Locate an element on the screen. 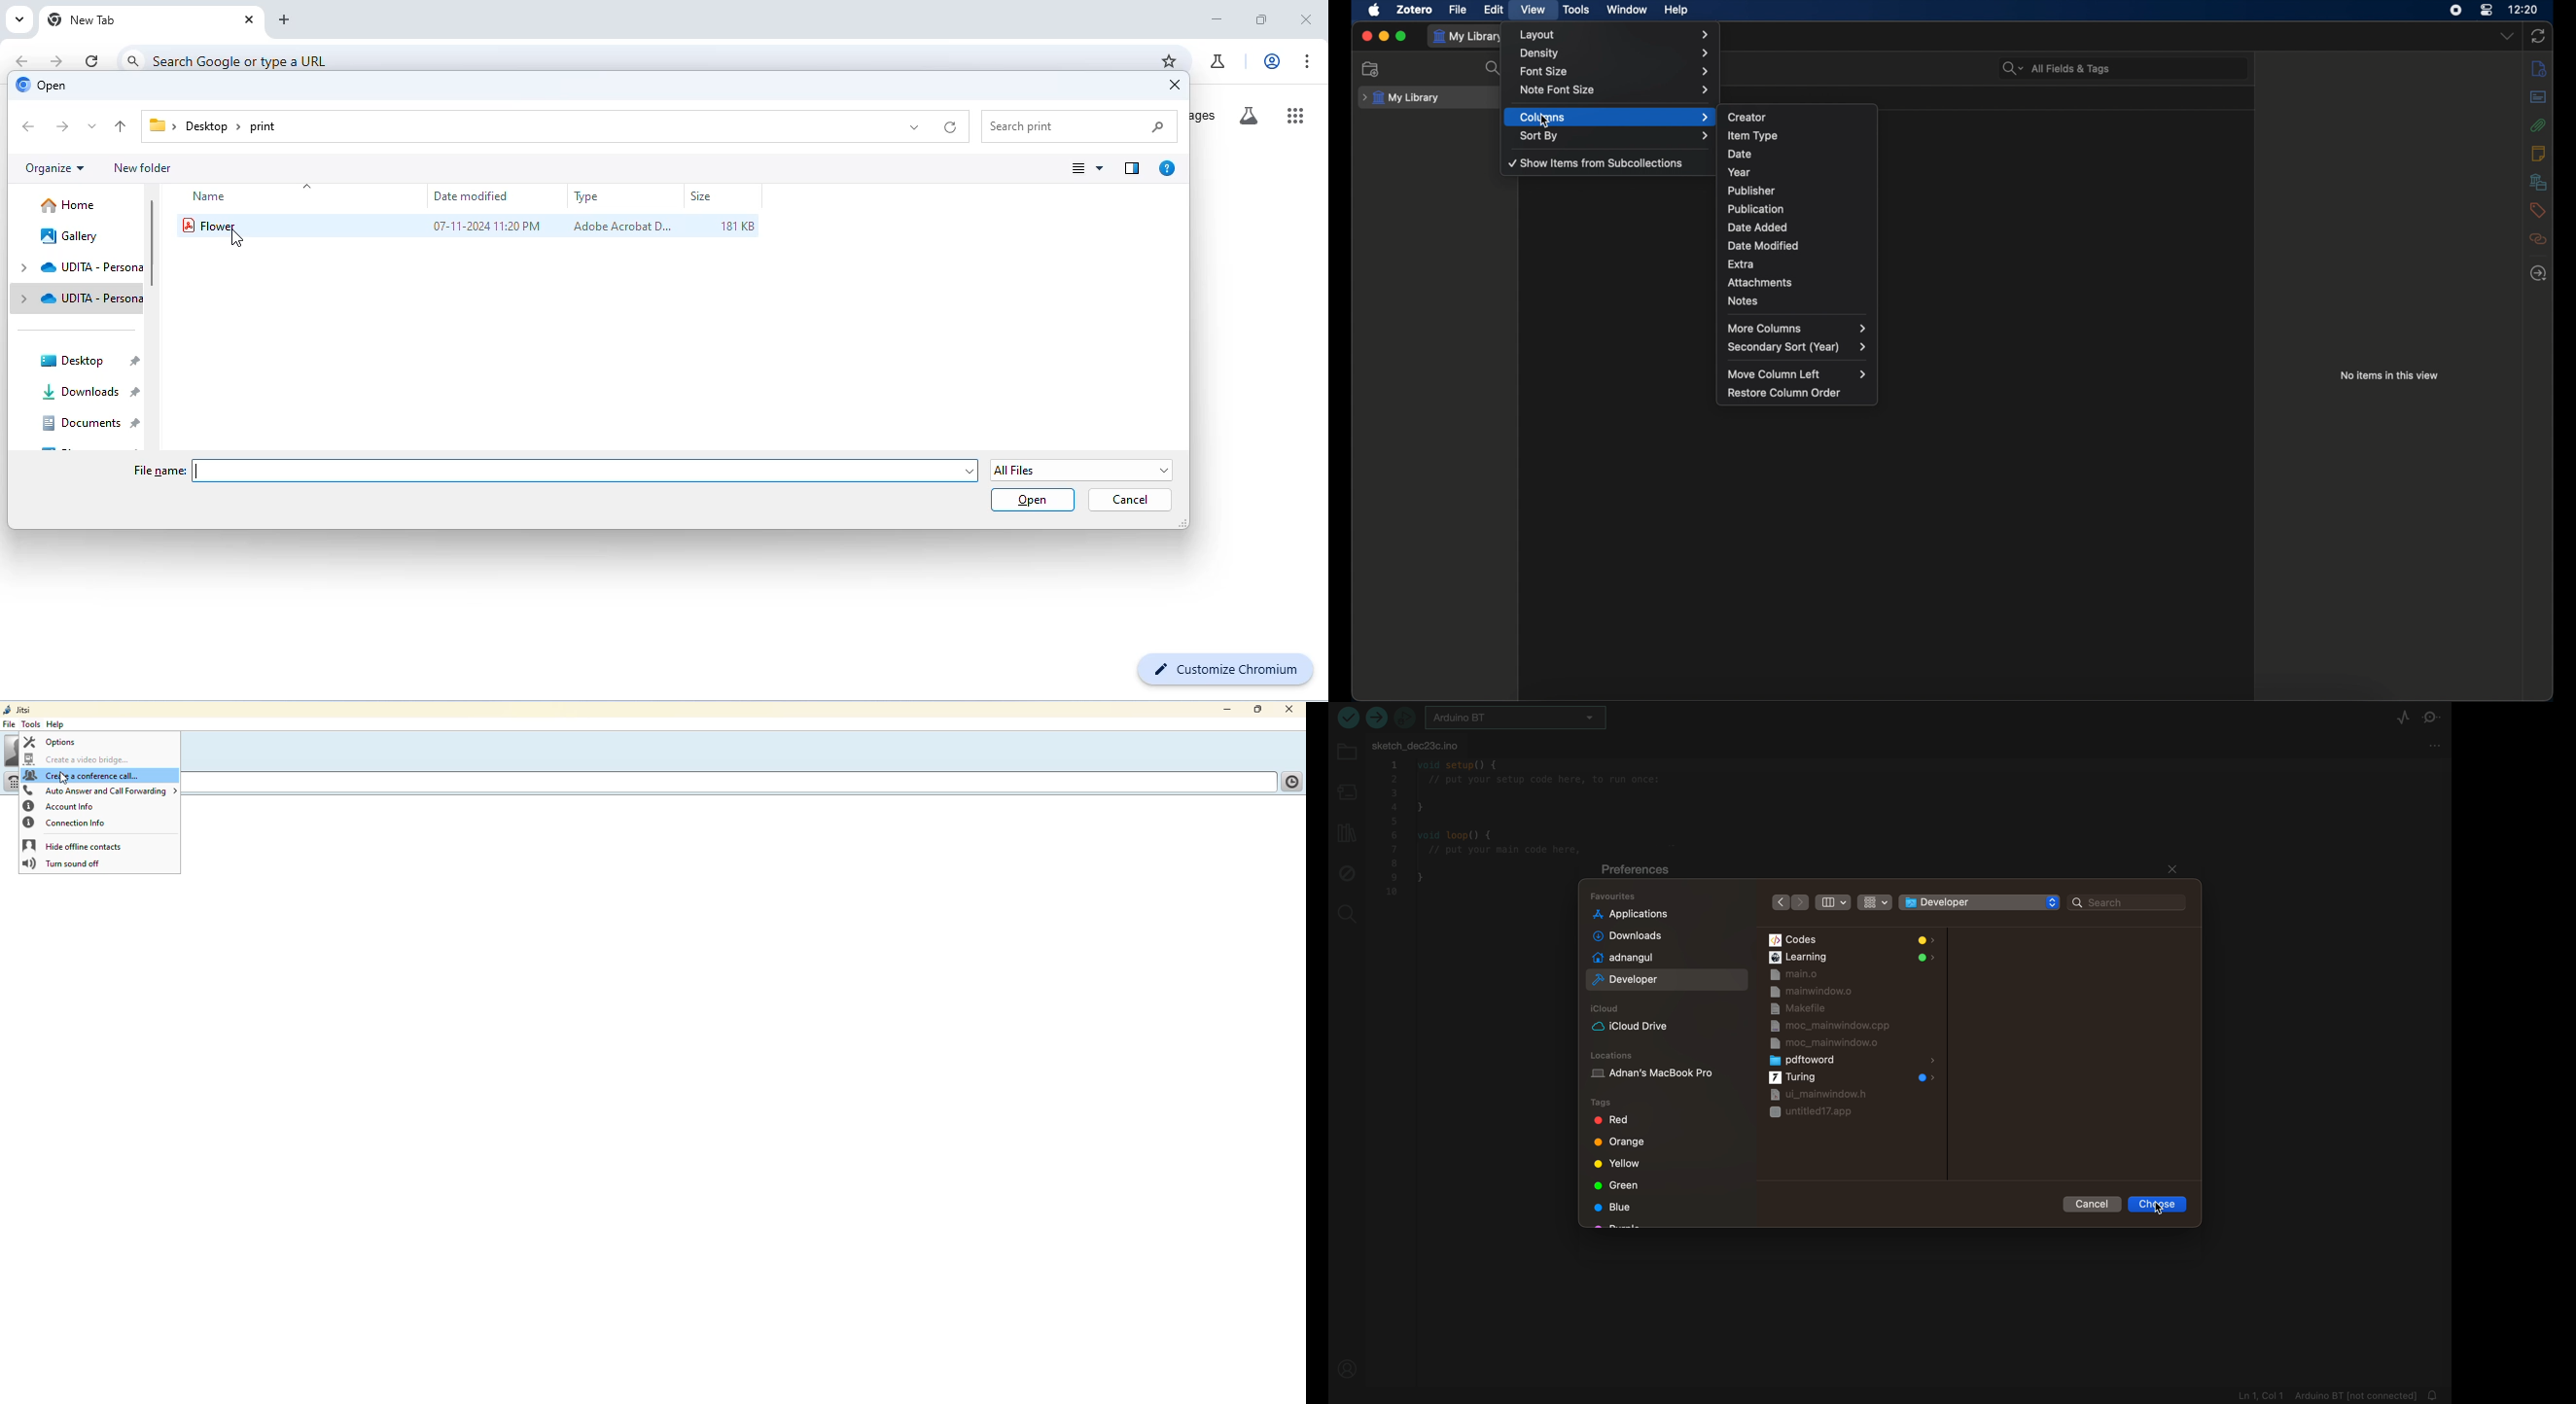 The width and height of the screenshot is (2576, 1428). my library is located at coordinates (1469, 37).